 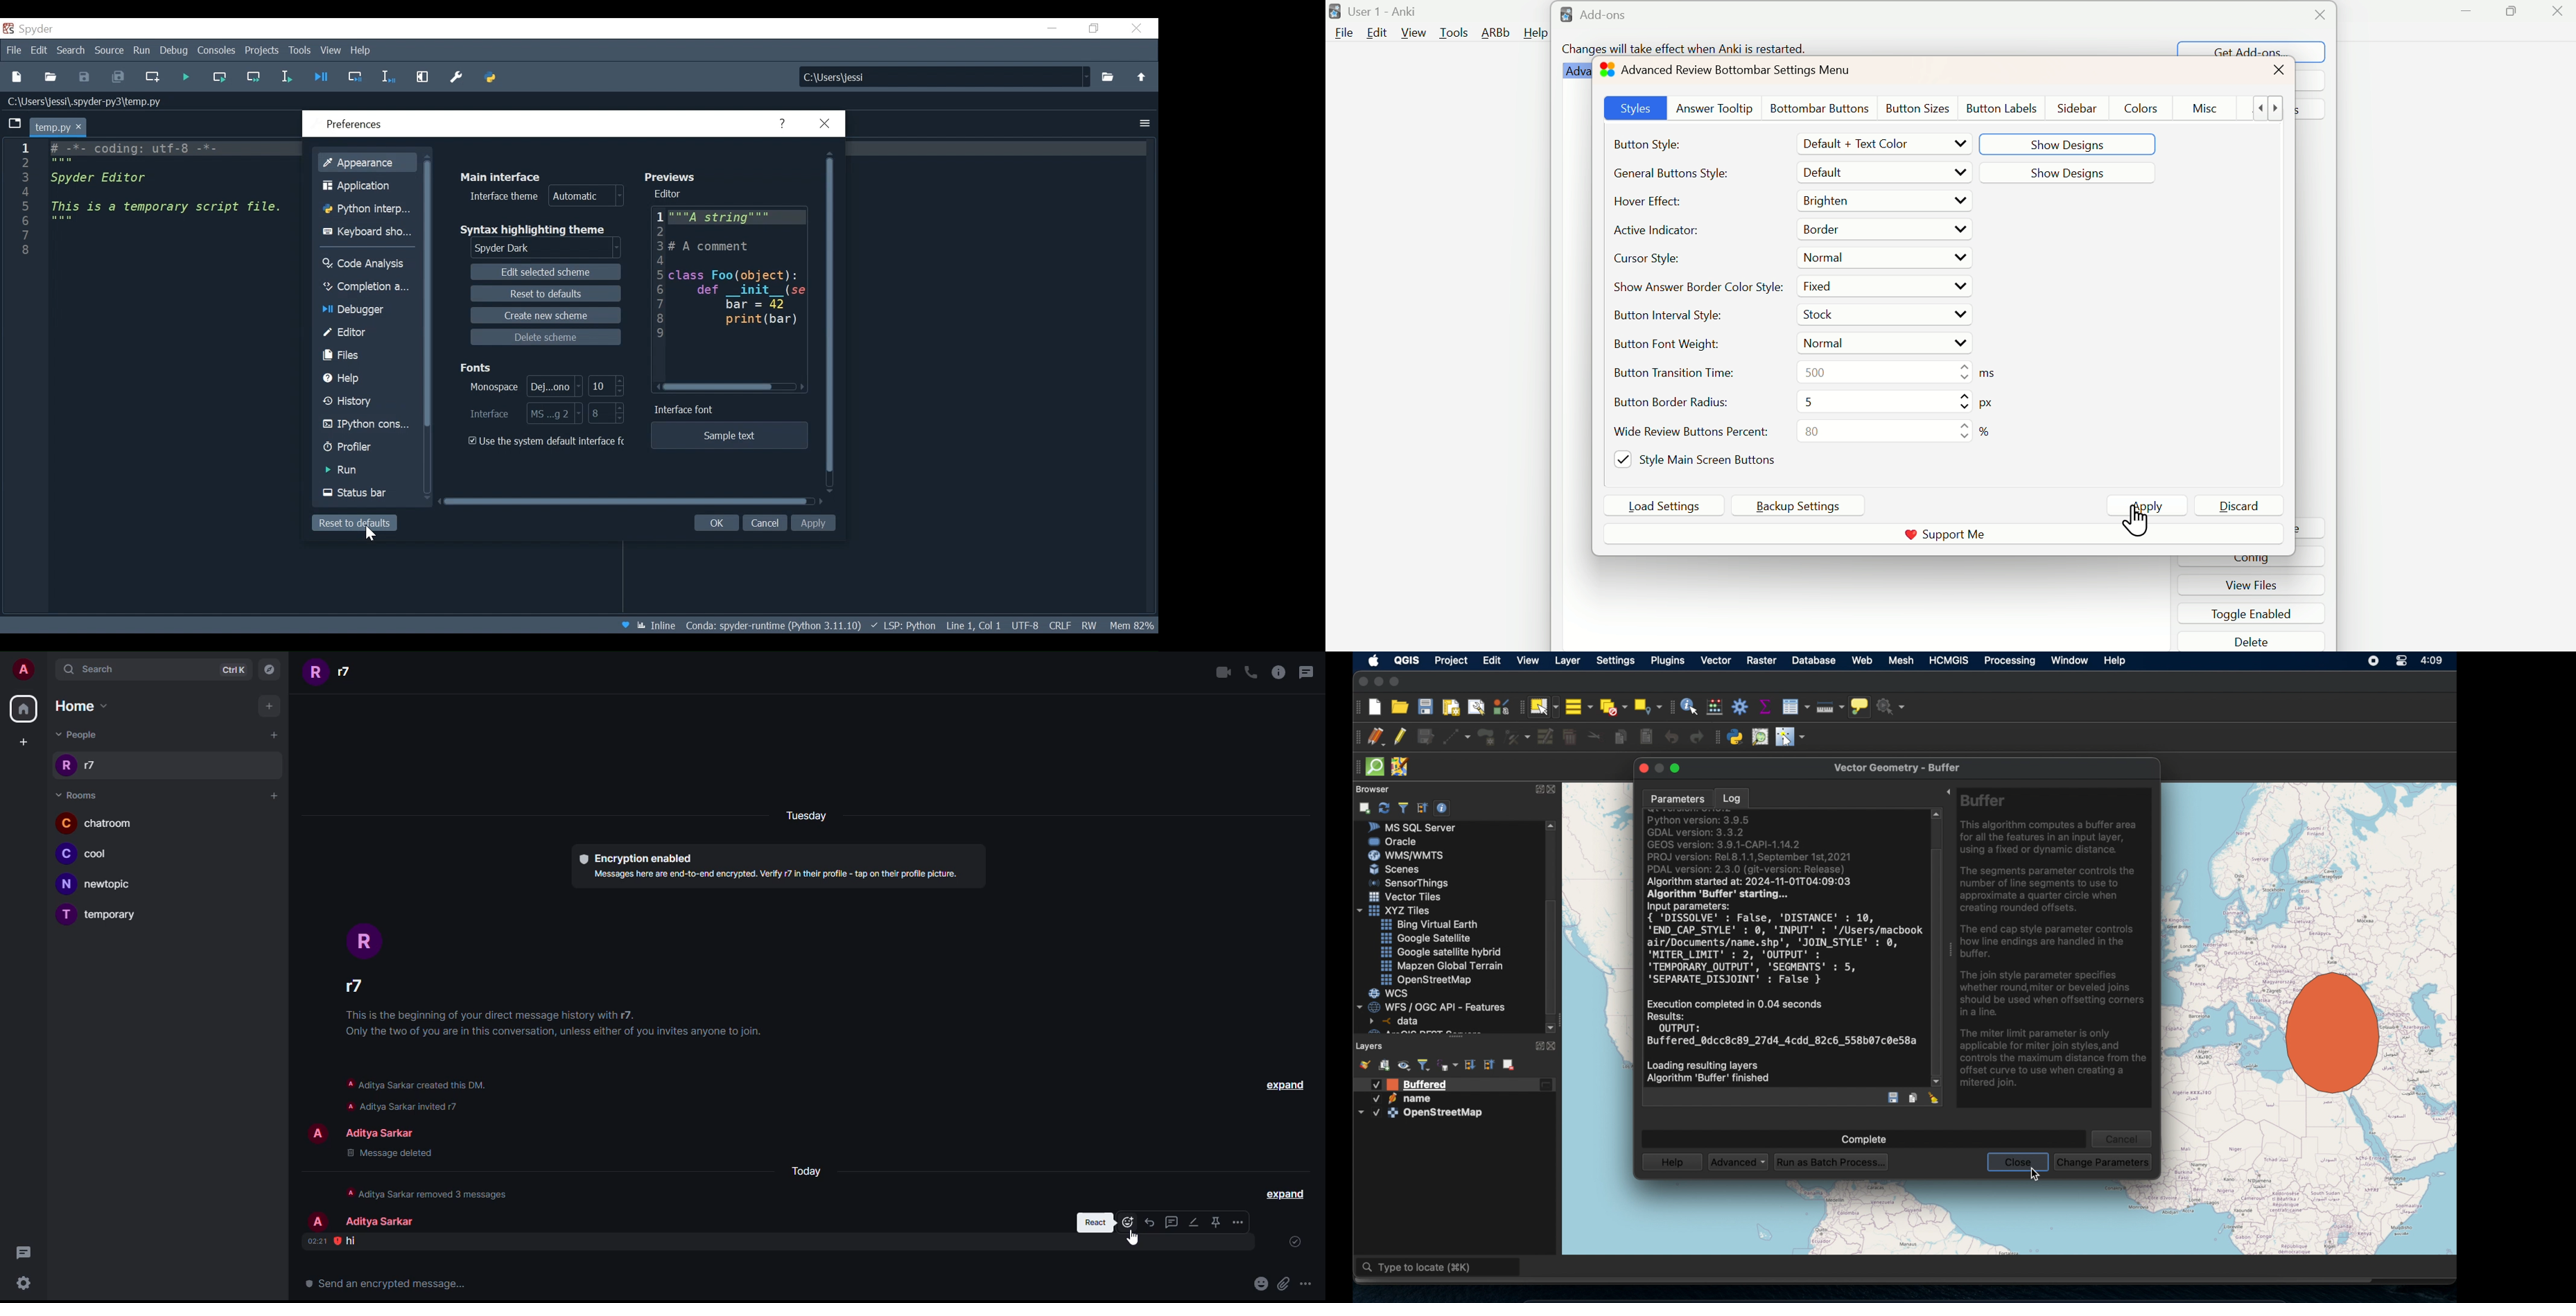 What do you see at coordinates (1426, 708) in the screenshot?
I see `save project` at bounding box center [1426, 708].